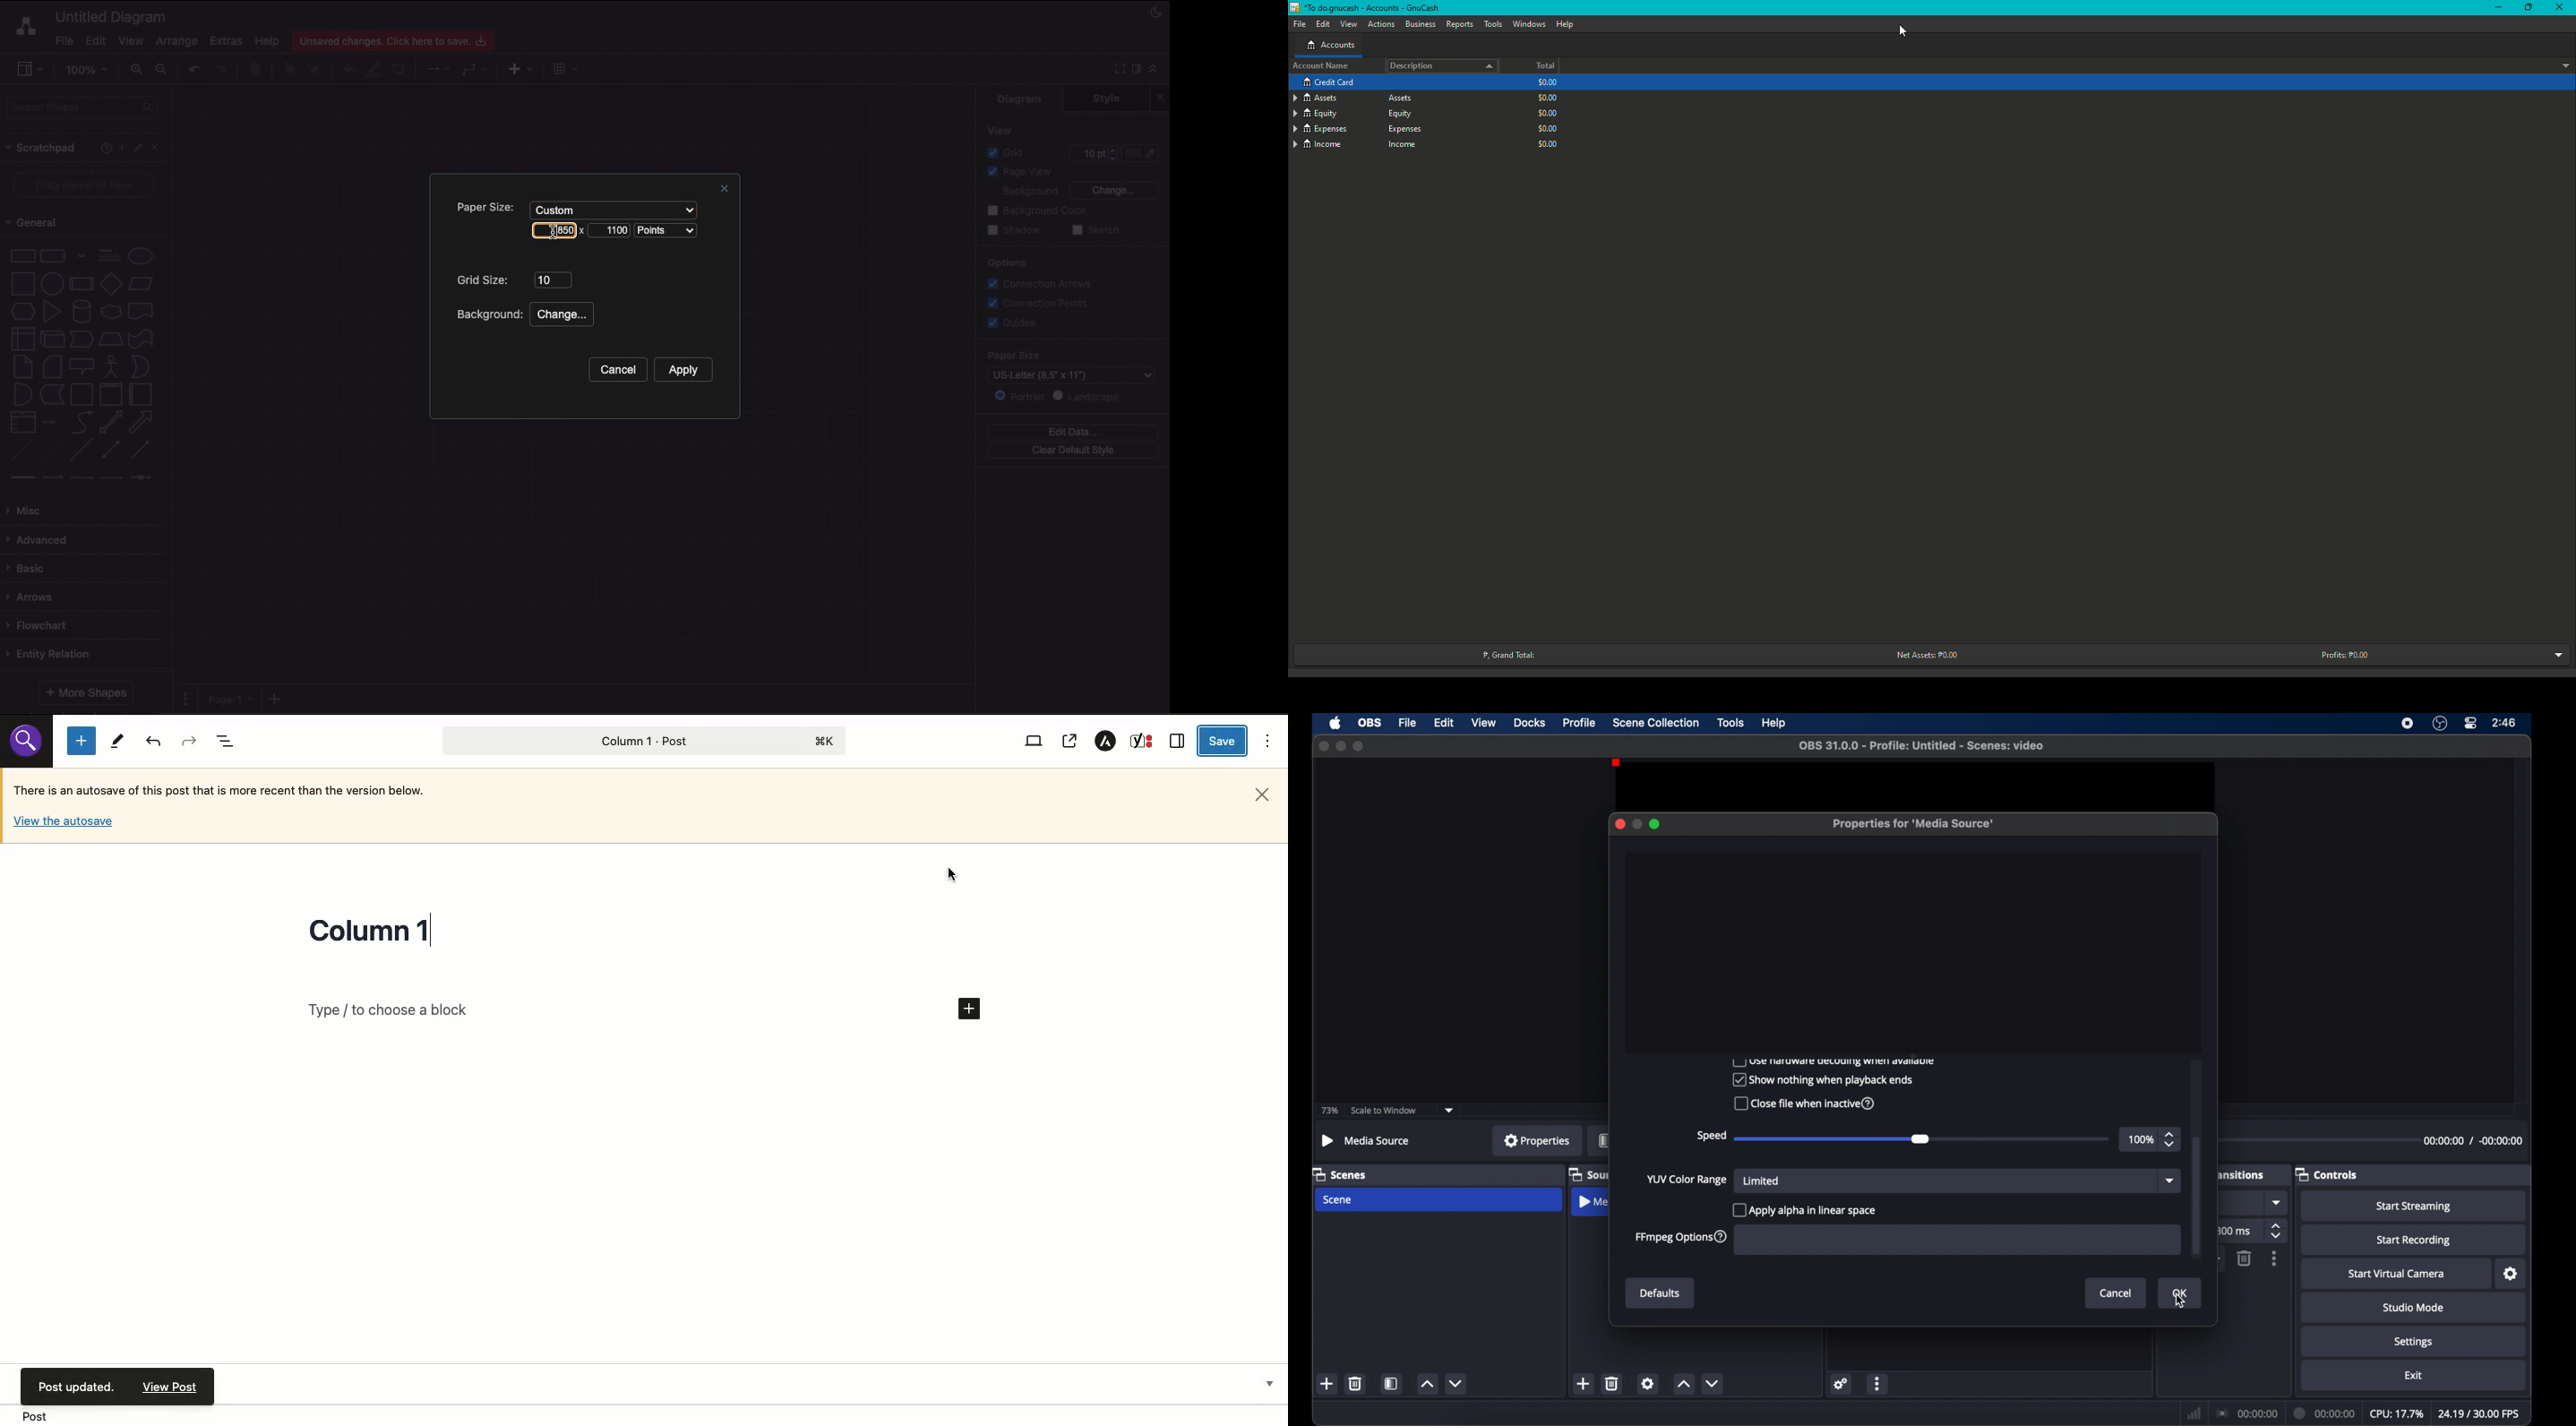  What do you see at coordinates (1530, 722) in the screenshot?
I see `docks` at bounding box center [1530, 722].